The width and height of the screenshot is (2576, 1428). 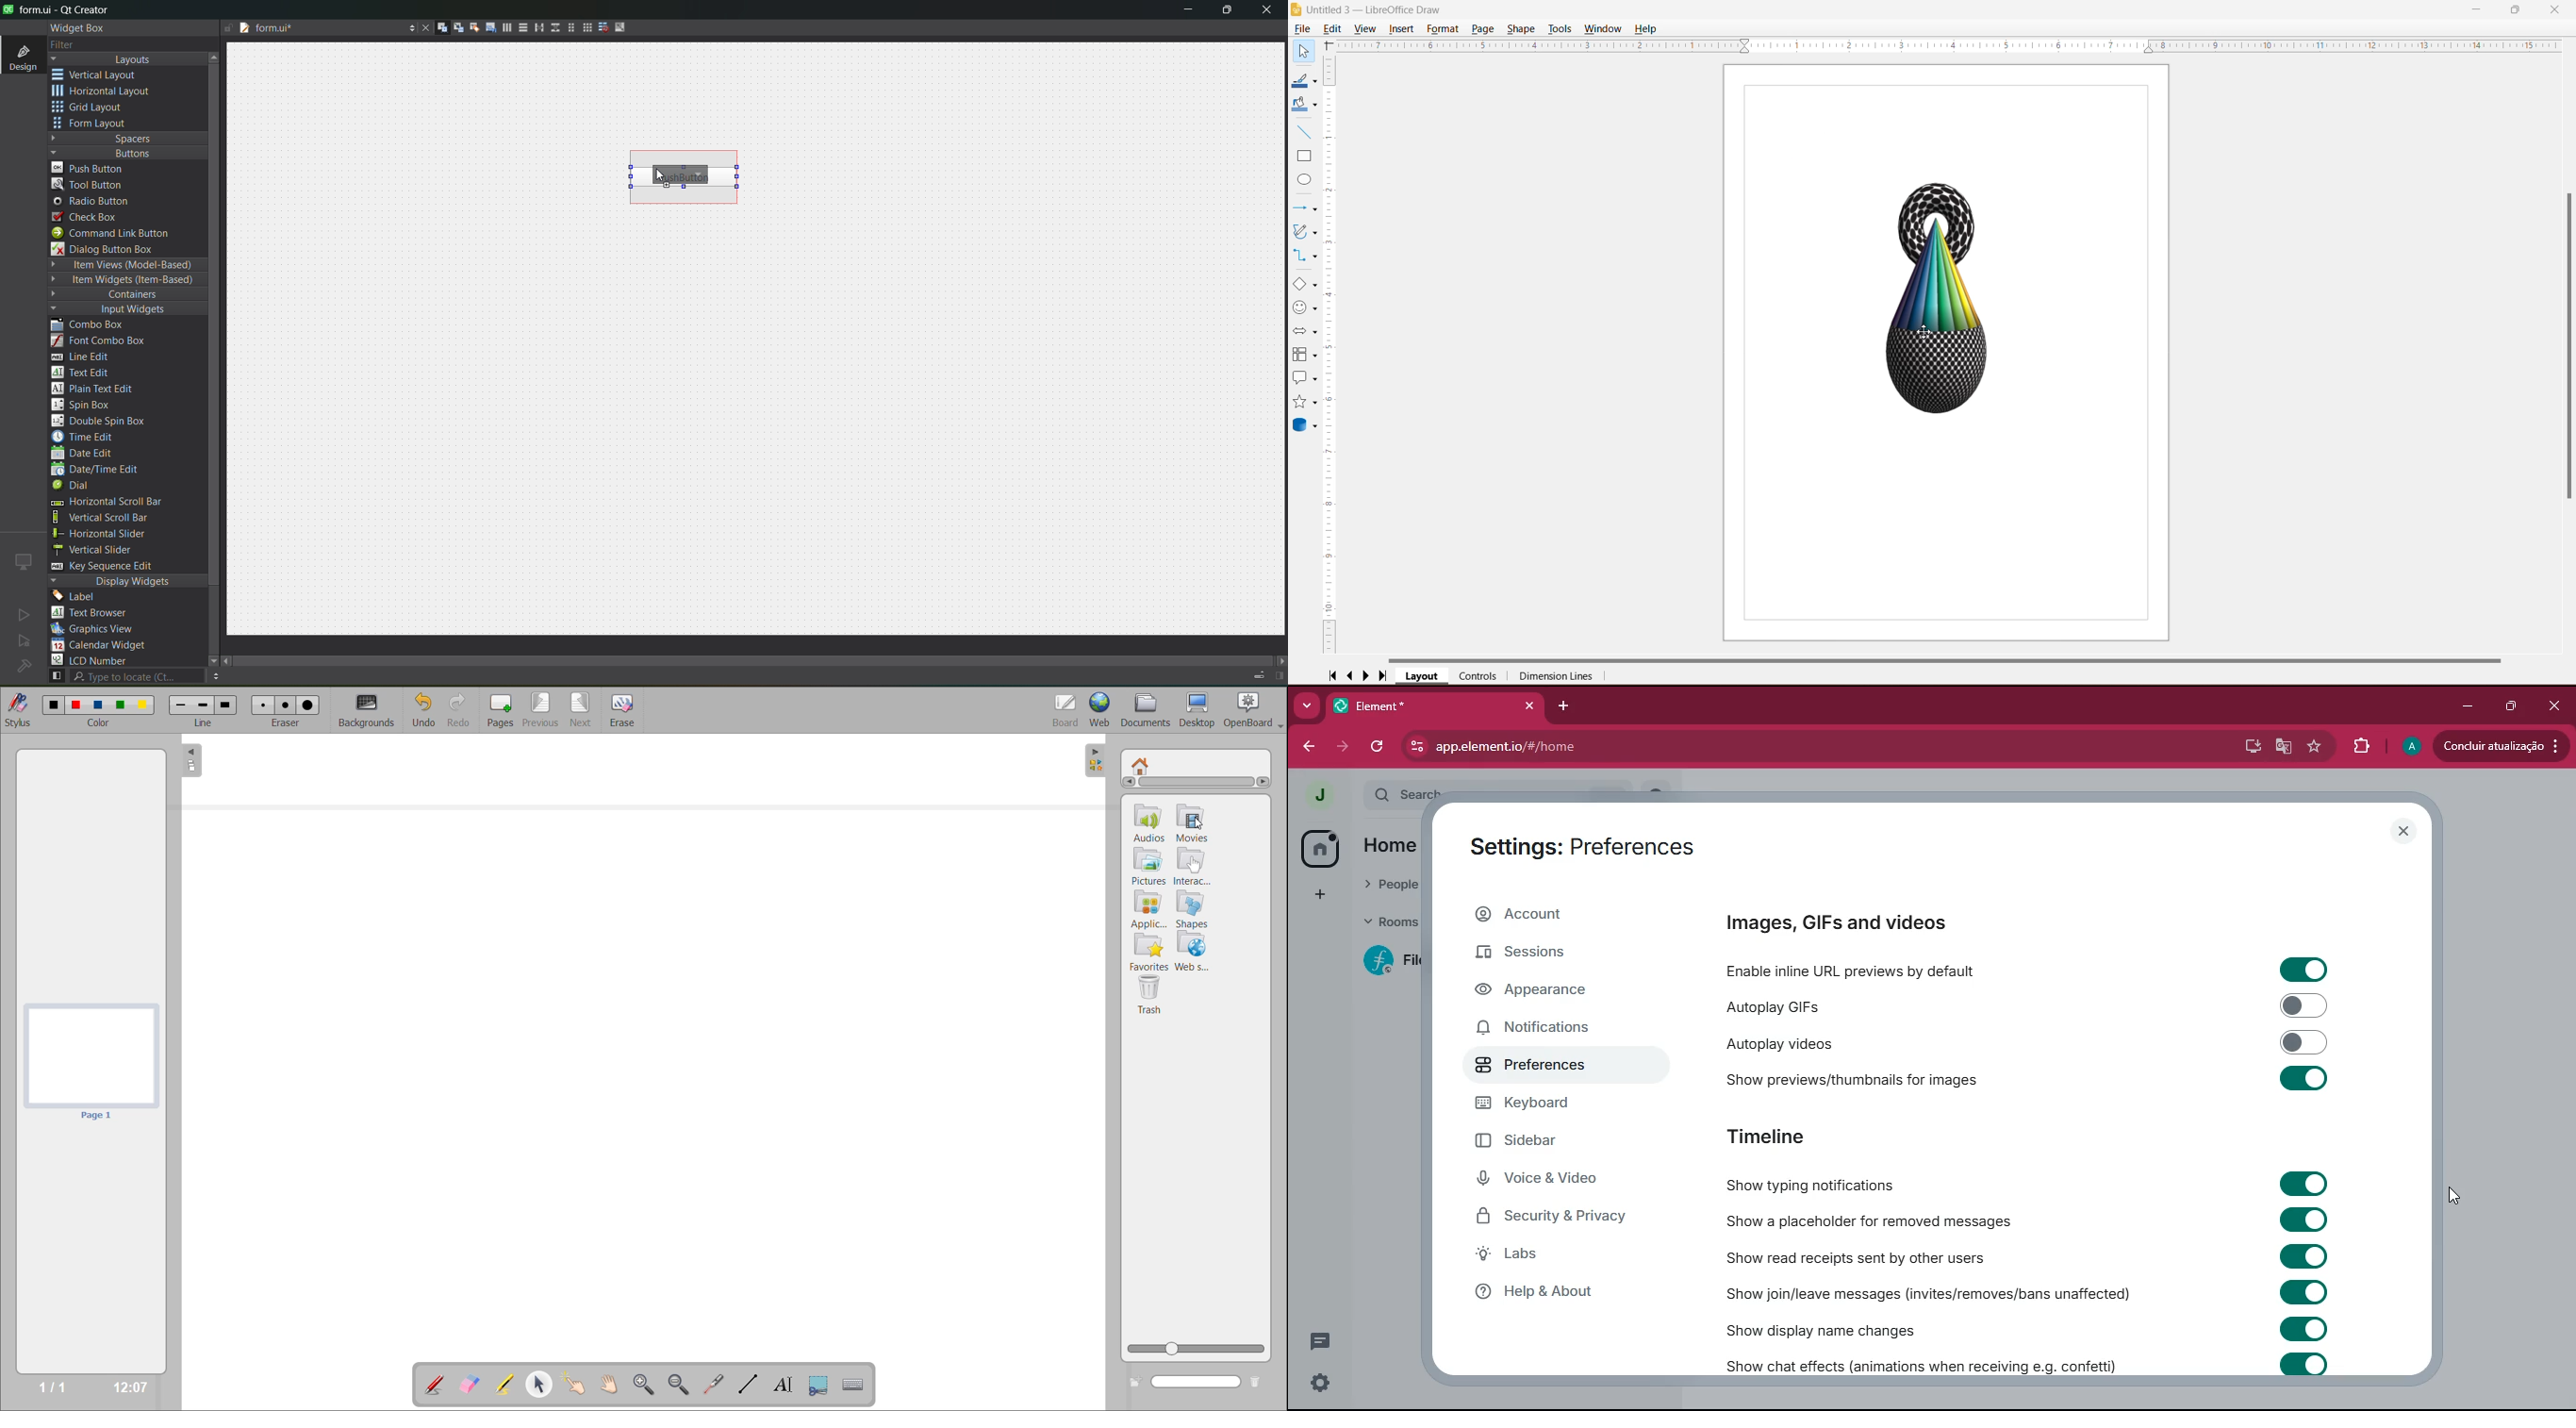 I want to click on capture part of screen, so click(x=819, y=1384).